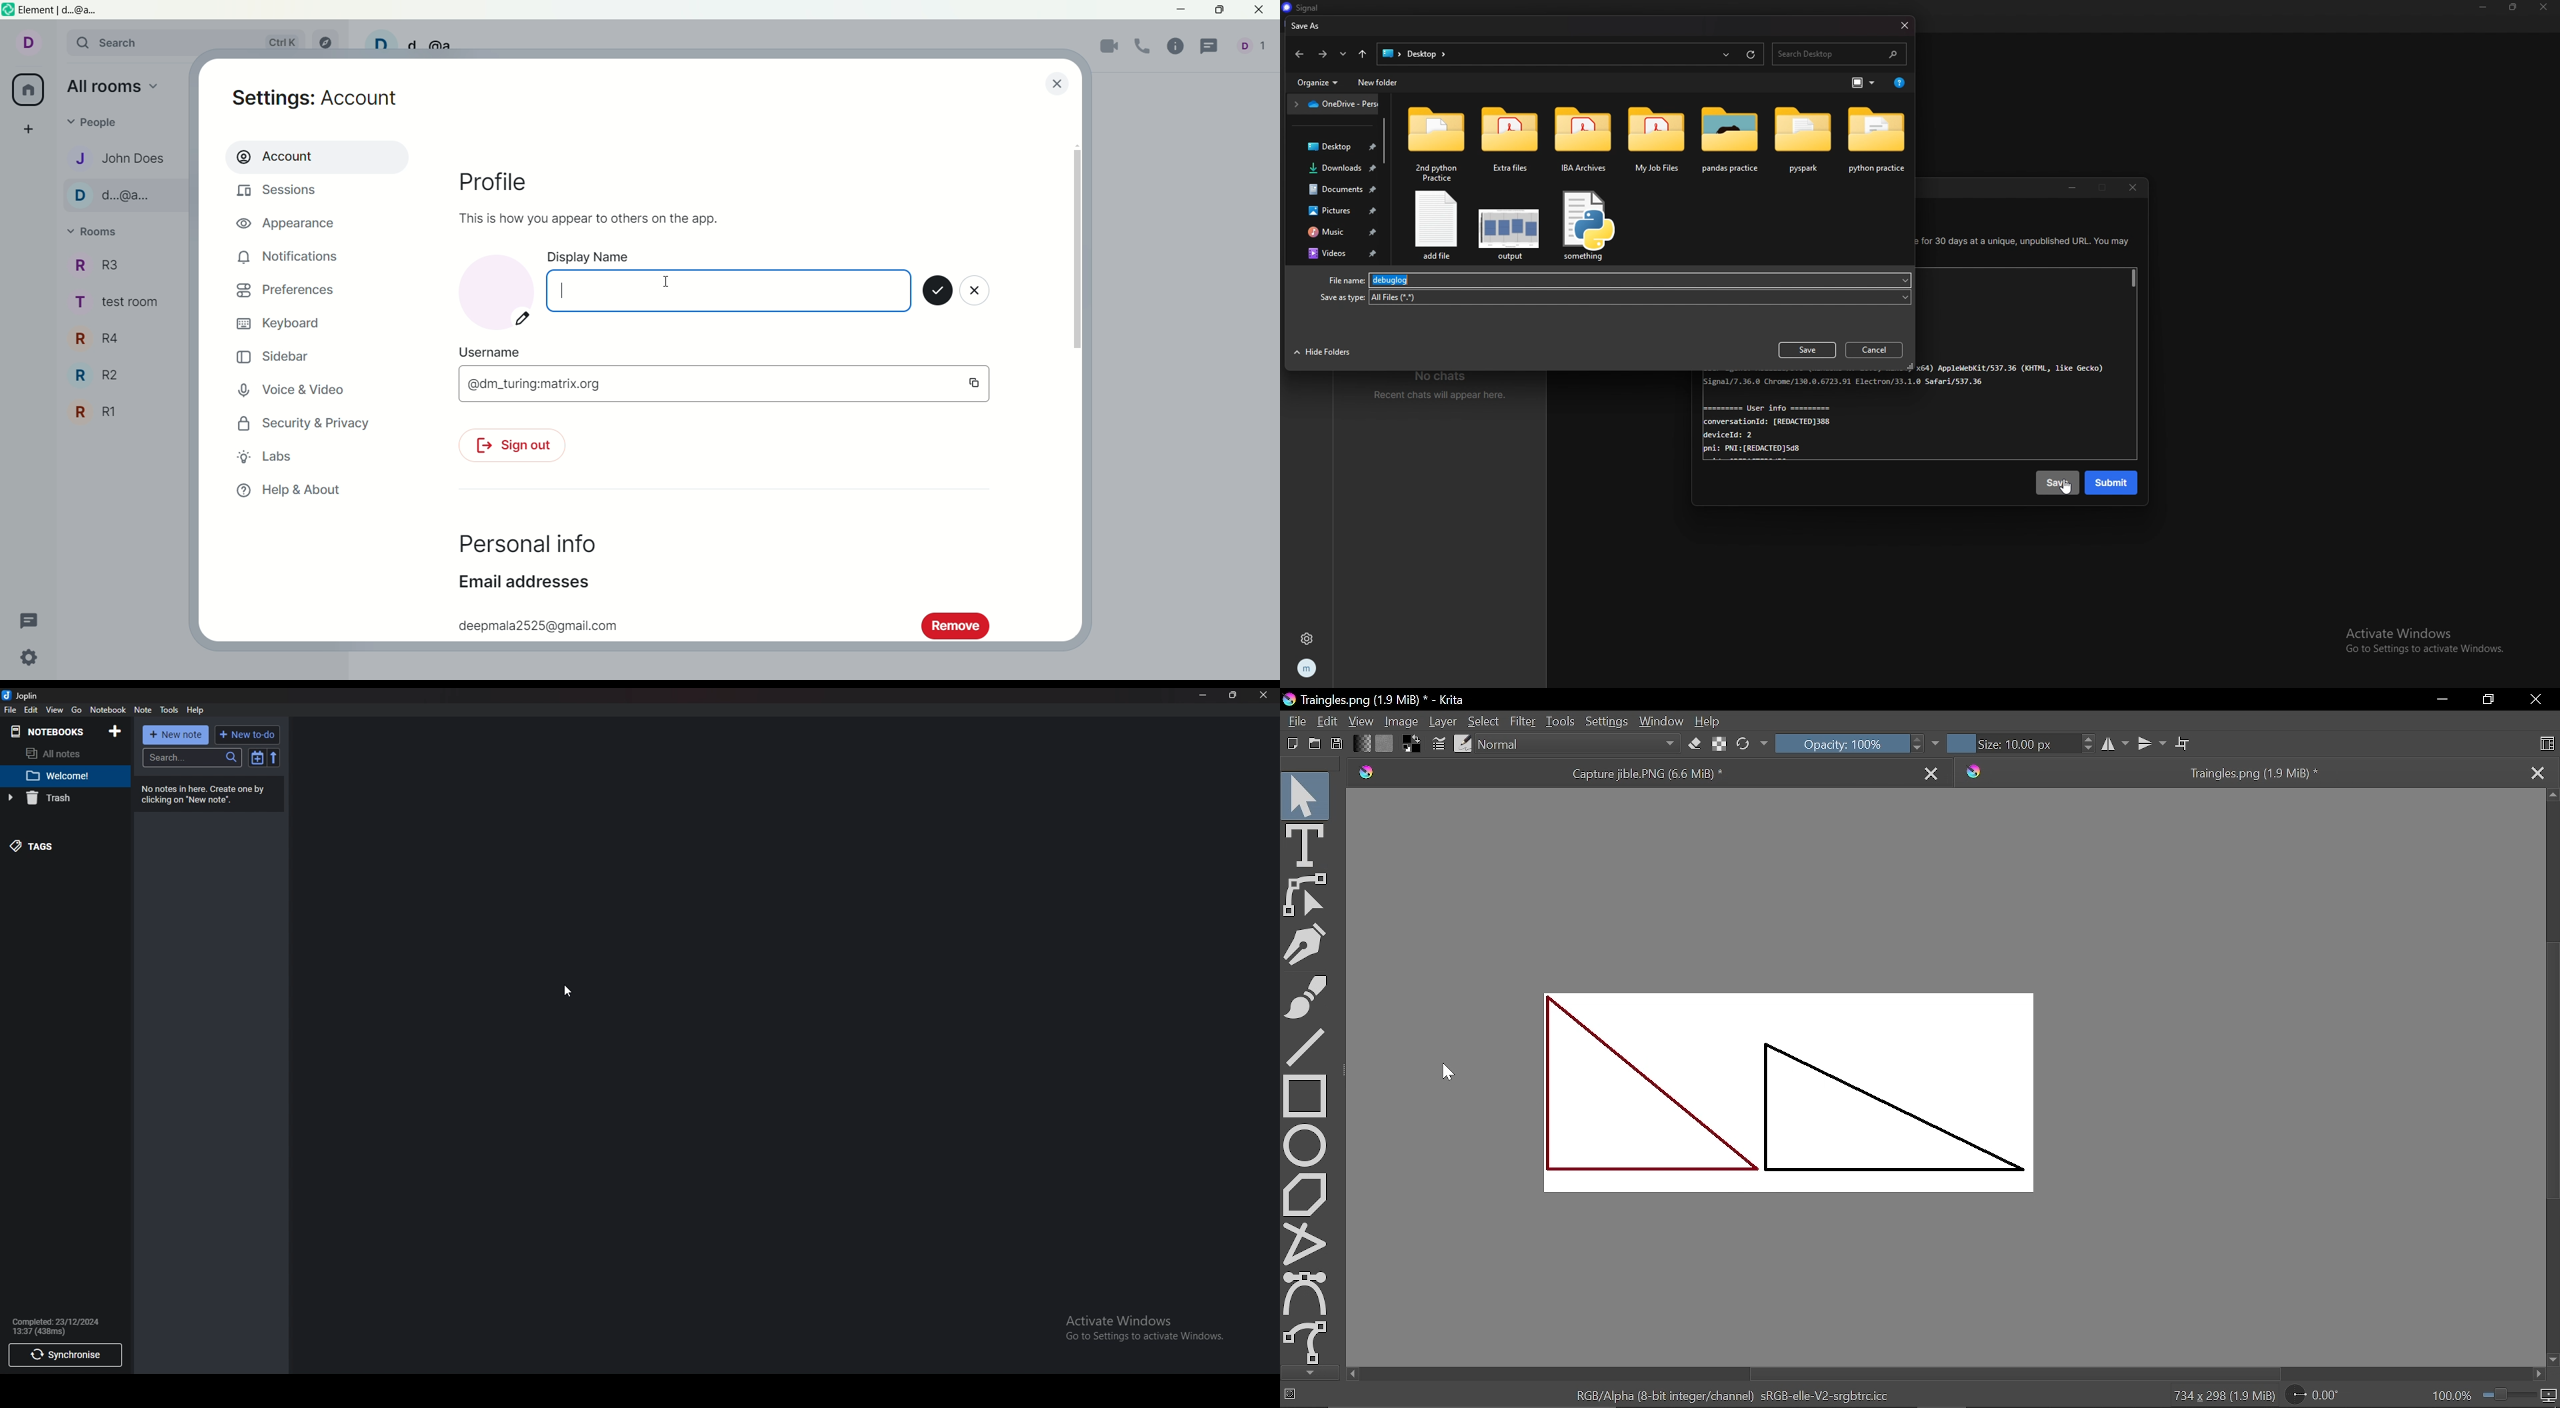 The width and height of the screenshot is (2576, 1428). Describe the element at coordinates (1110, 48) in the screenshot. I see `video call` at that location.